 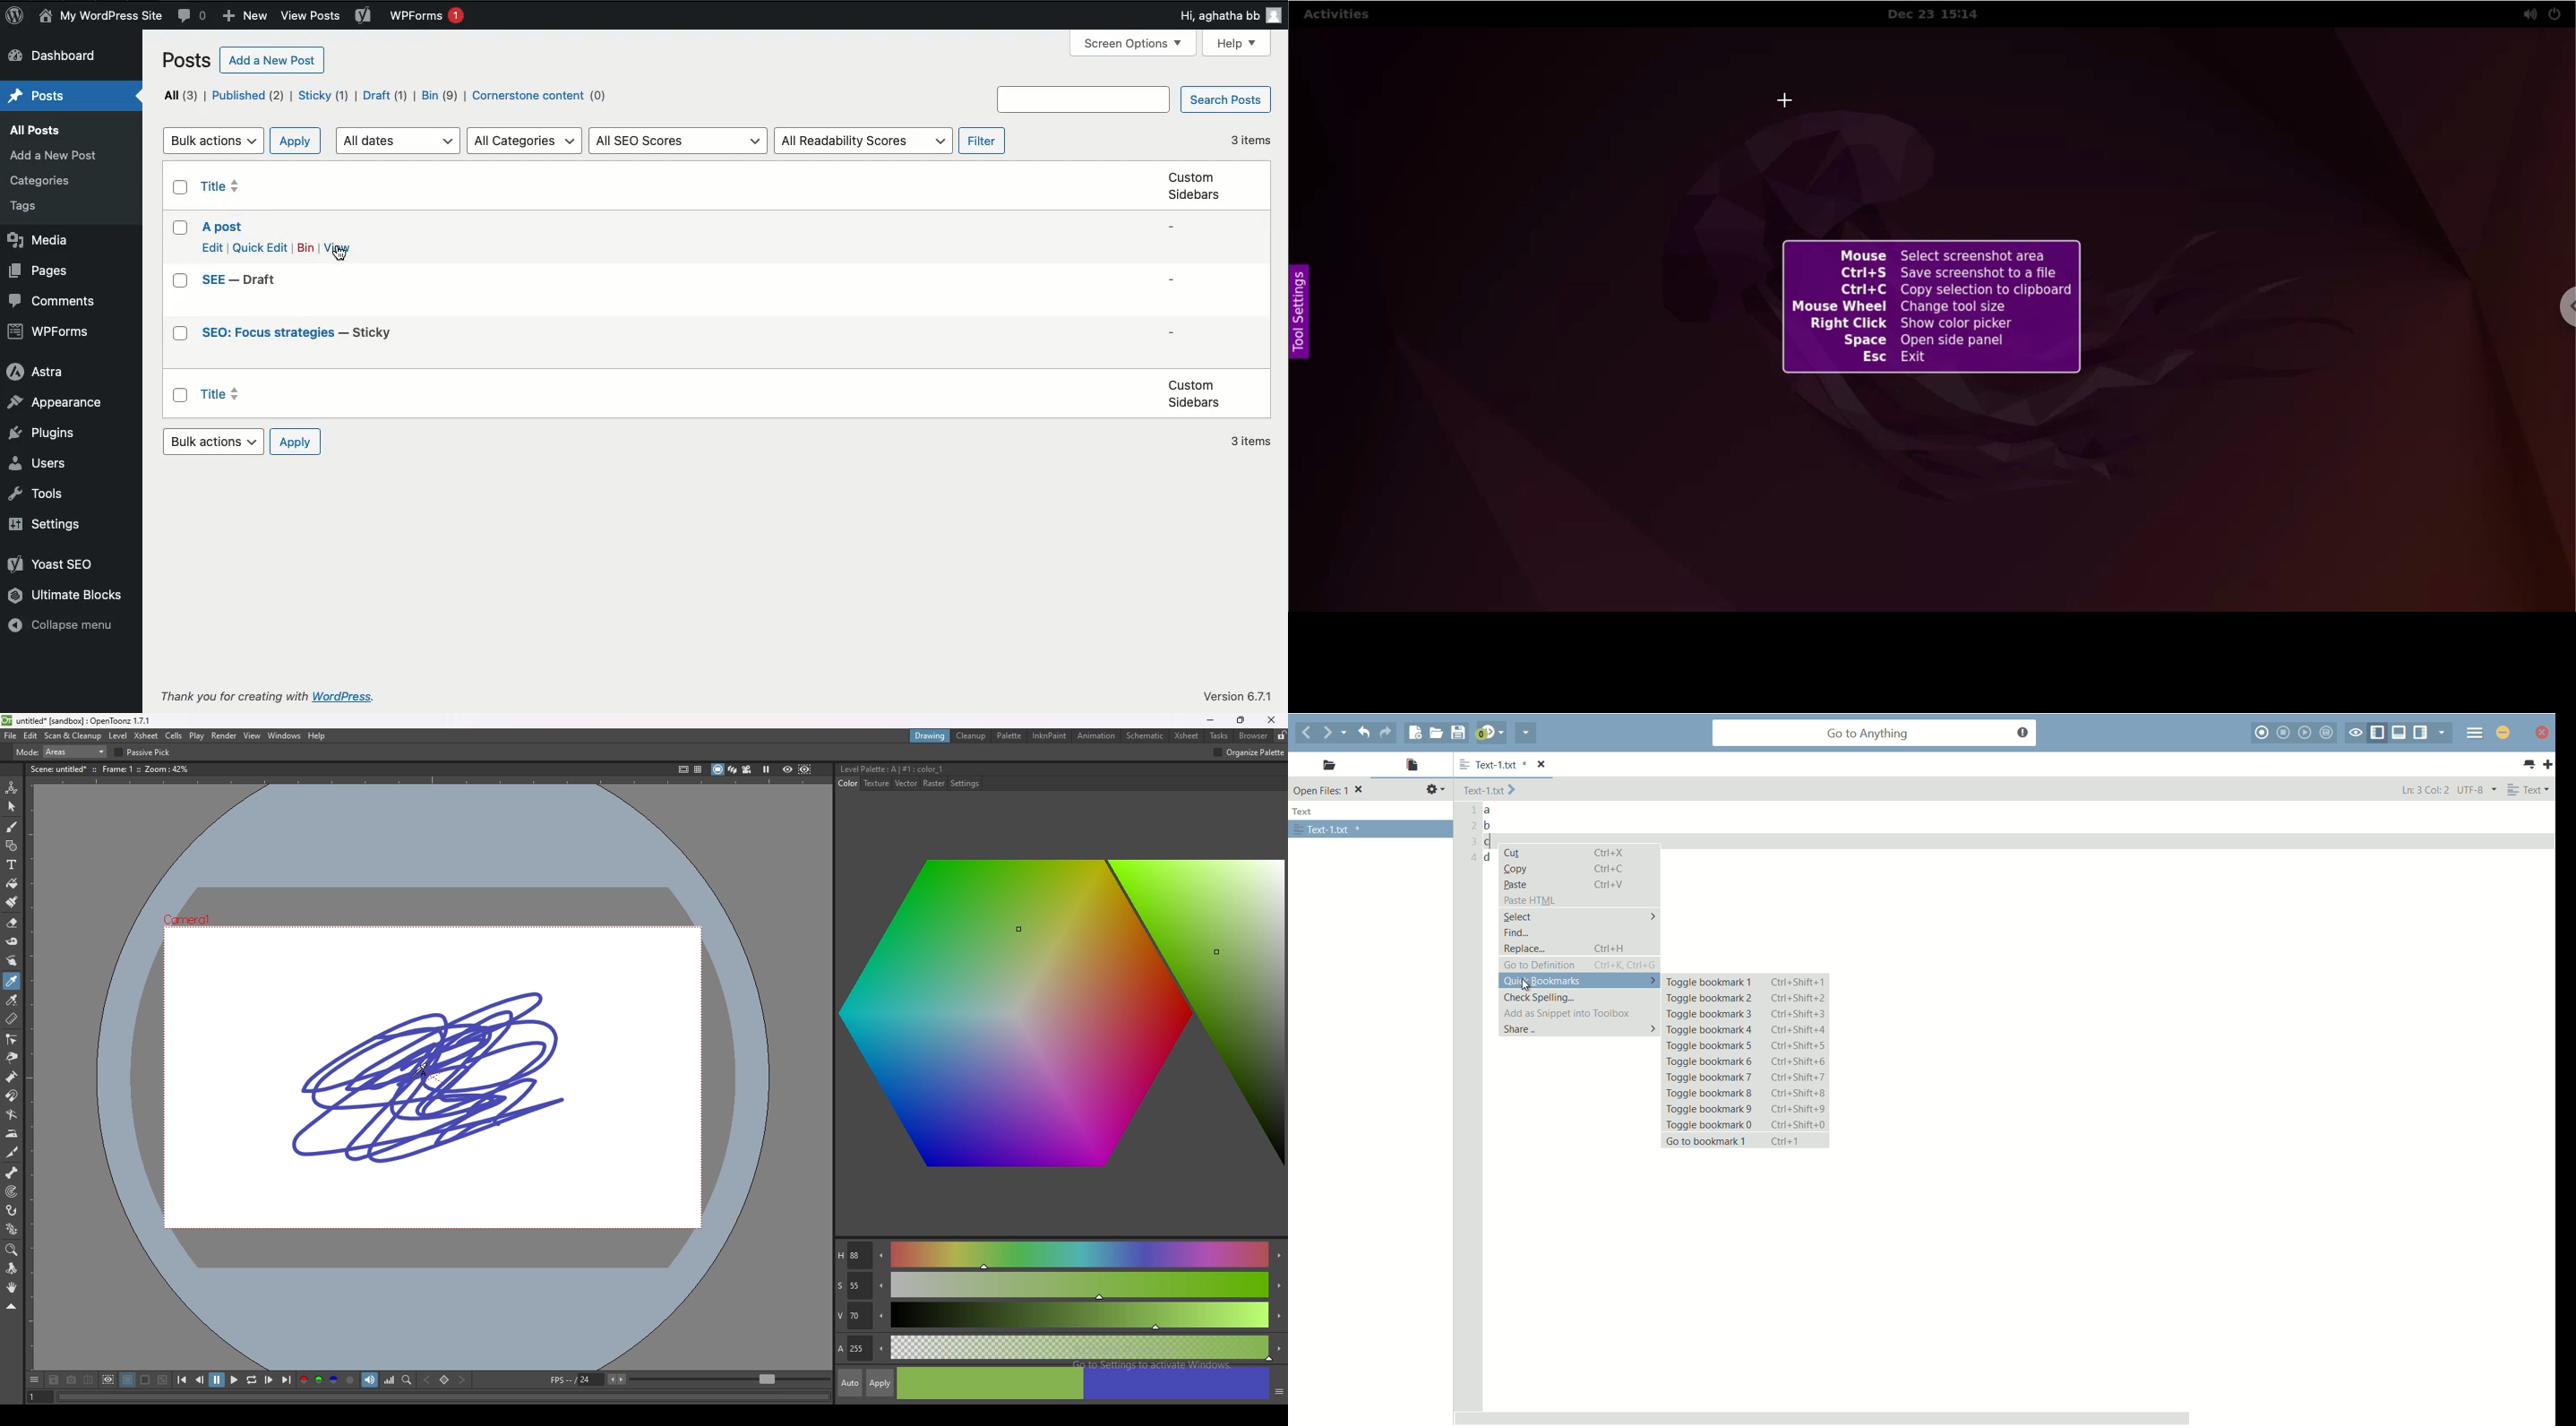 I want to click on text, so click(x=1305, y=812).